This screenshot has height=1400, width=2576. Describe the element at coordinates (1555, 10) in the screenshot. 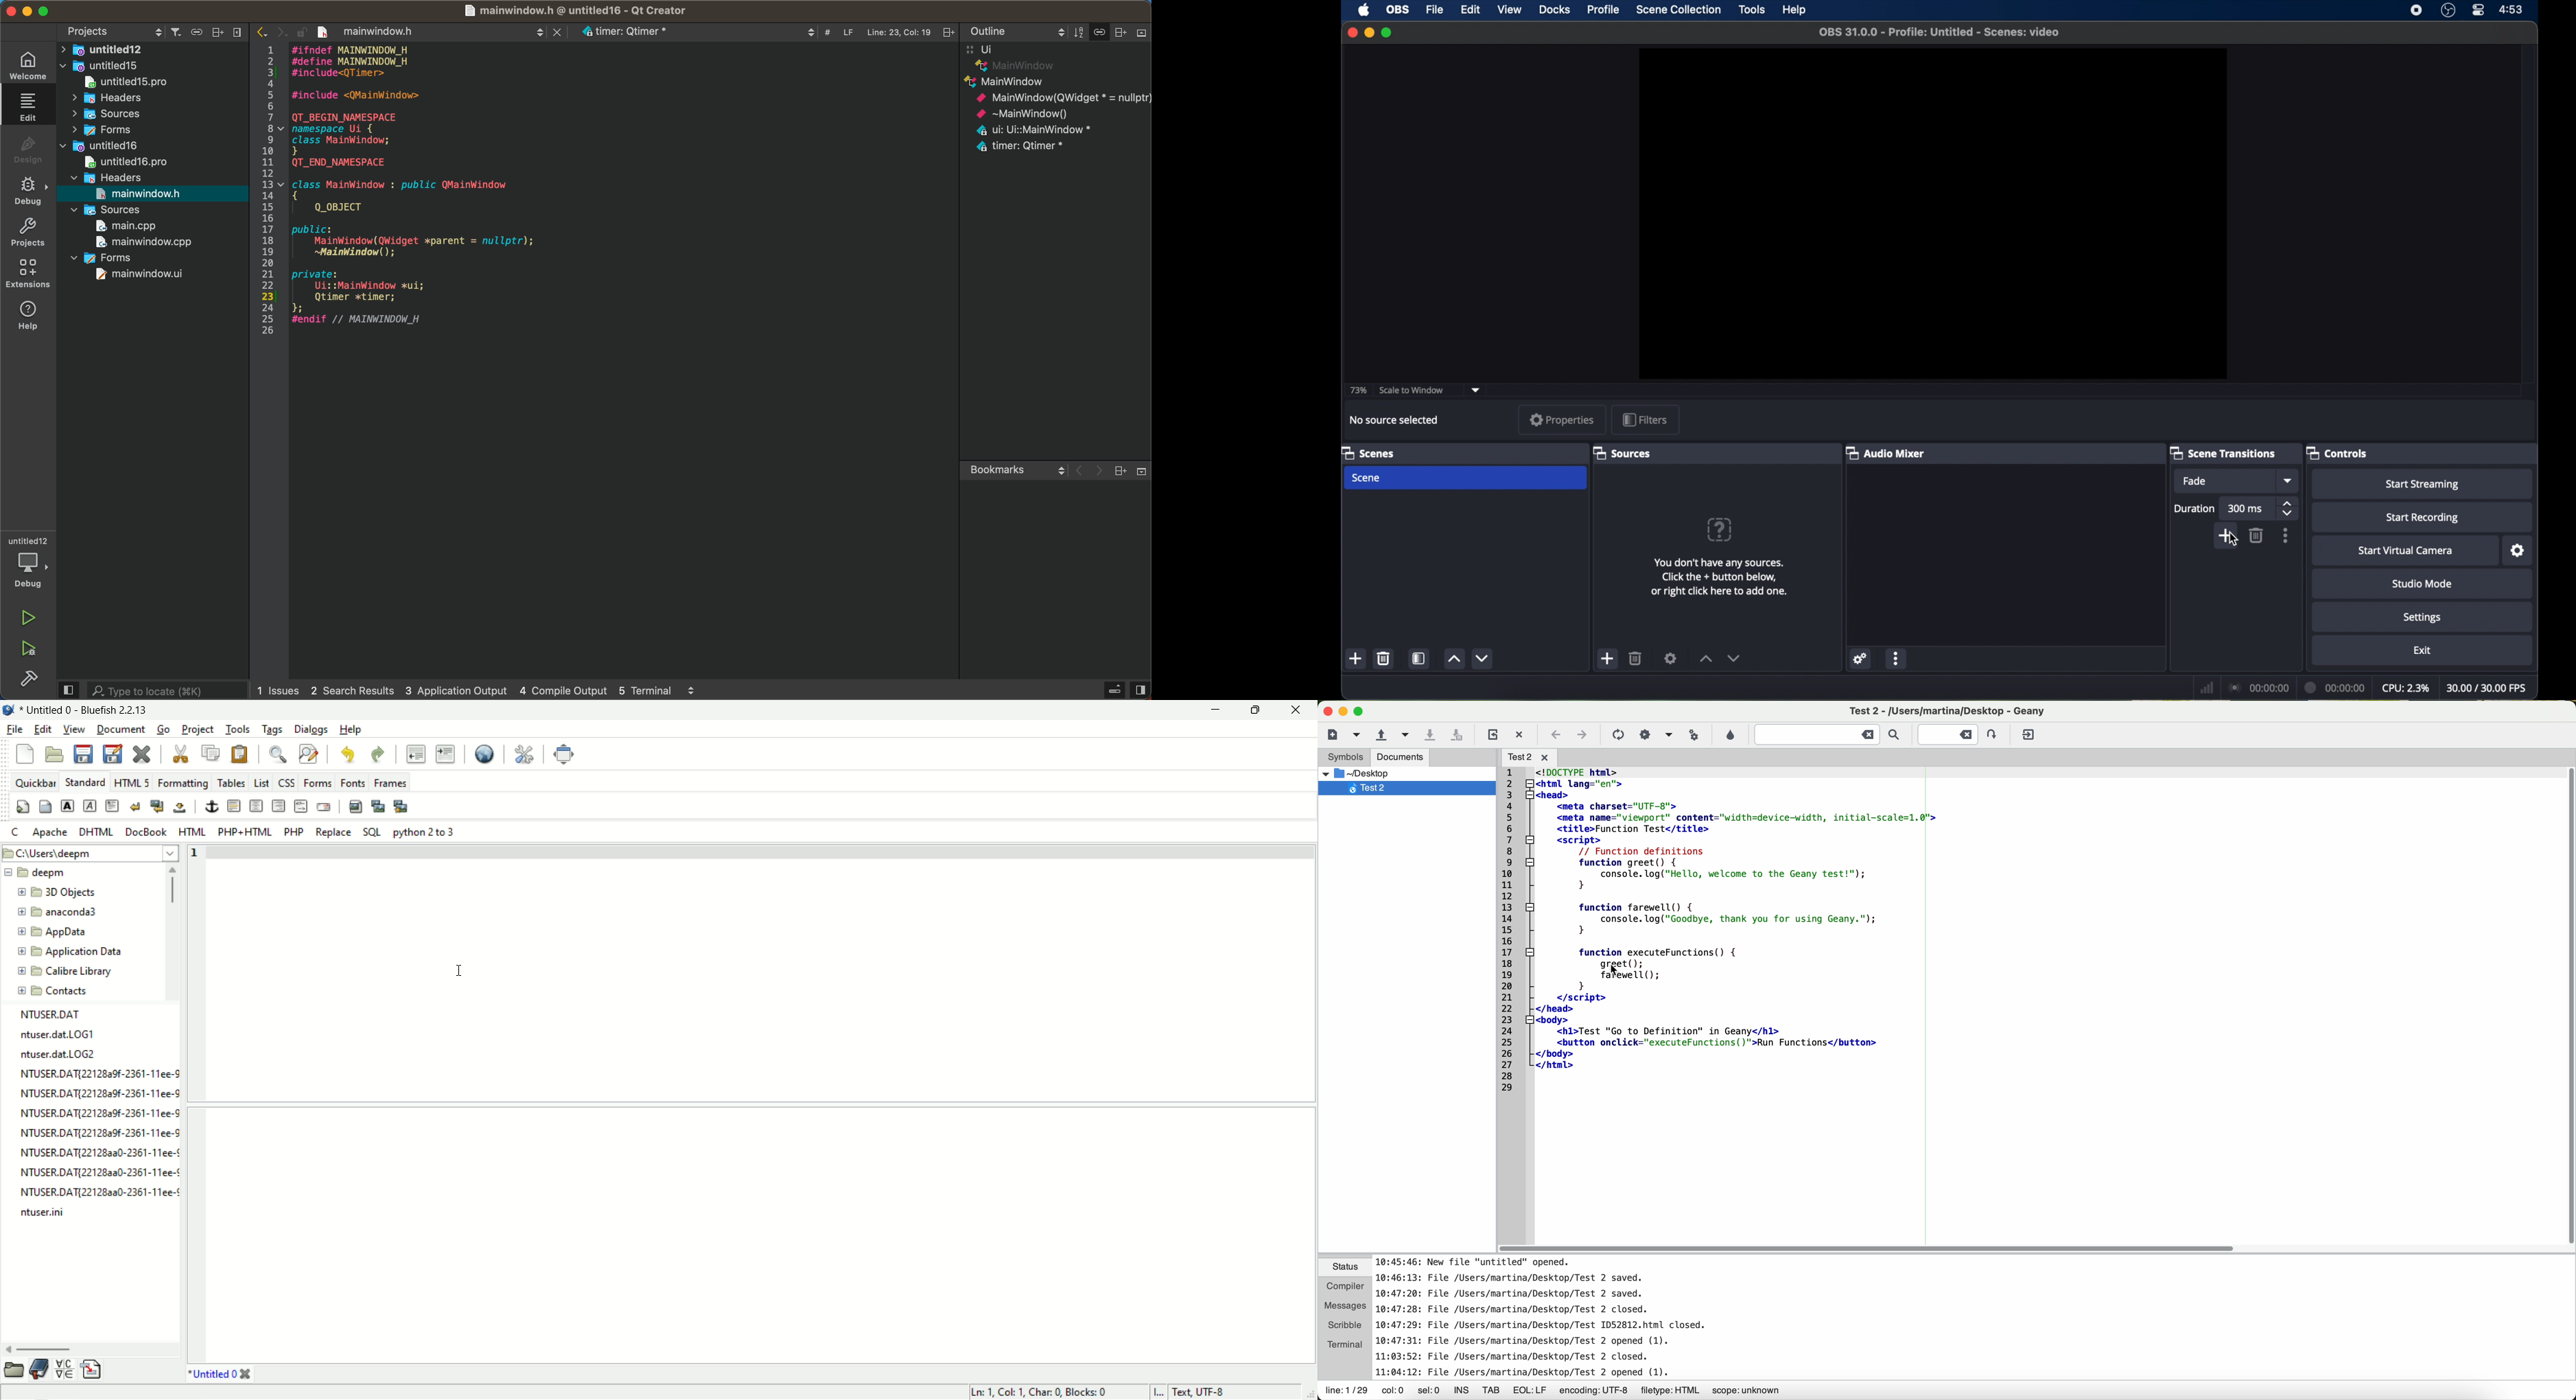

I see `docks` at that location.